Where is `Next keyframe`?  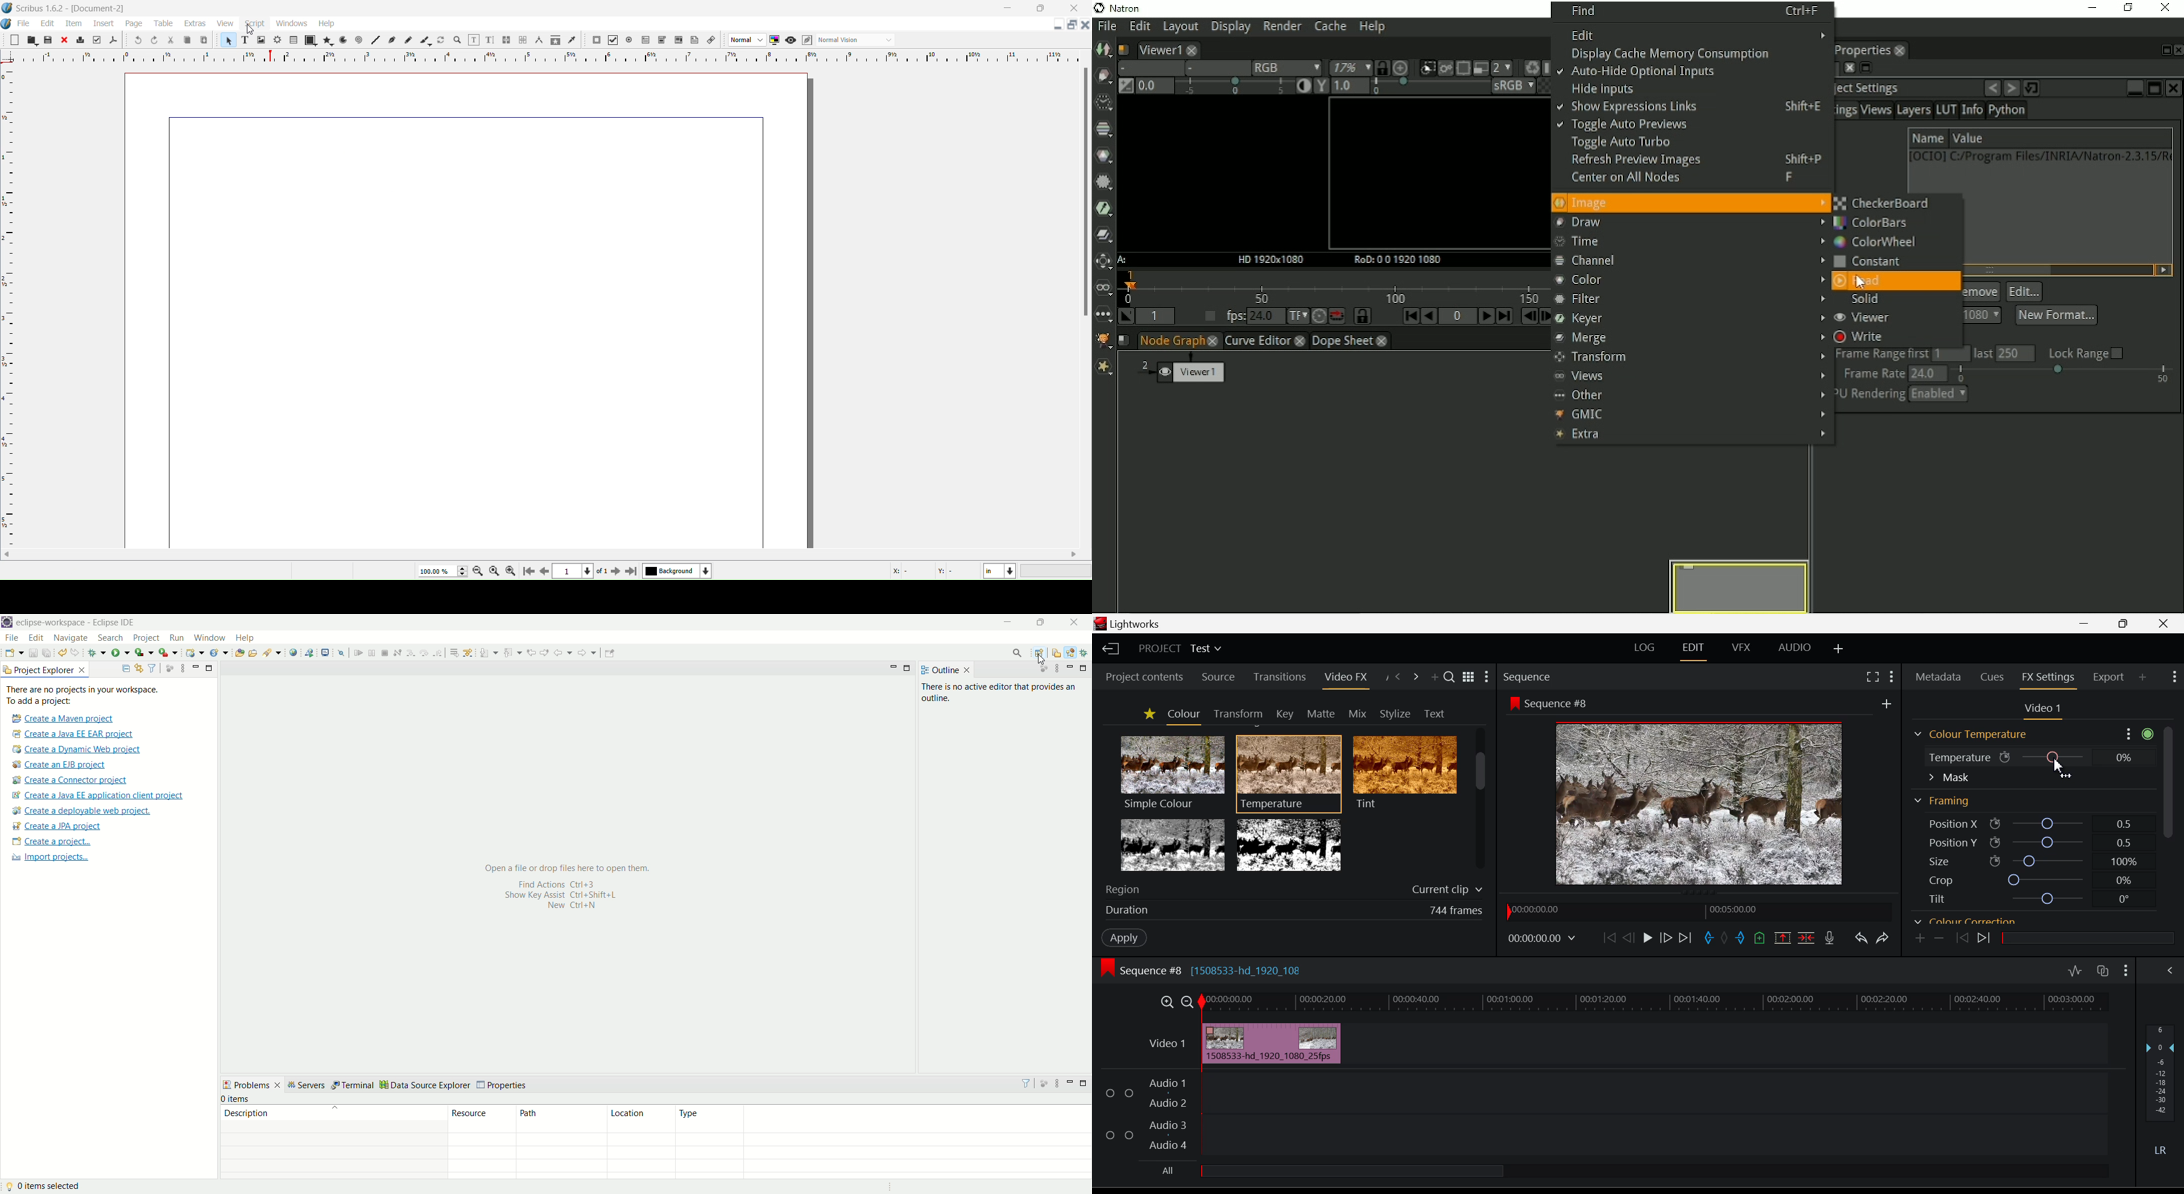
Next keyframe is located at coordinates (1985, 940).